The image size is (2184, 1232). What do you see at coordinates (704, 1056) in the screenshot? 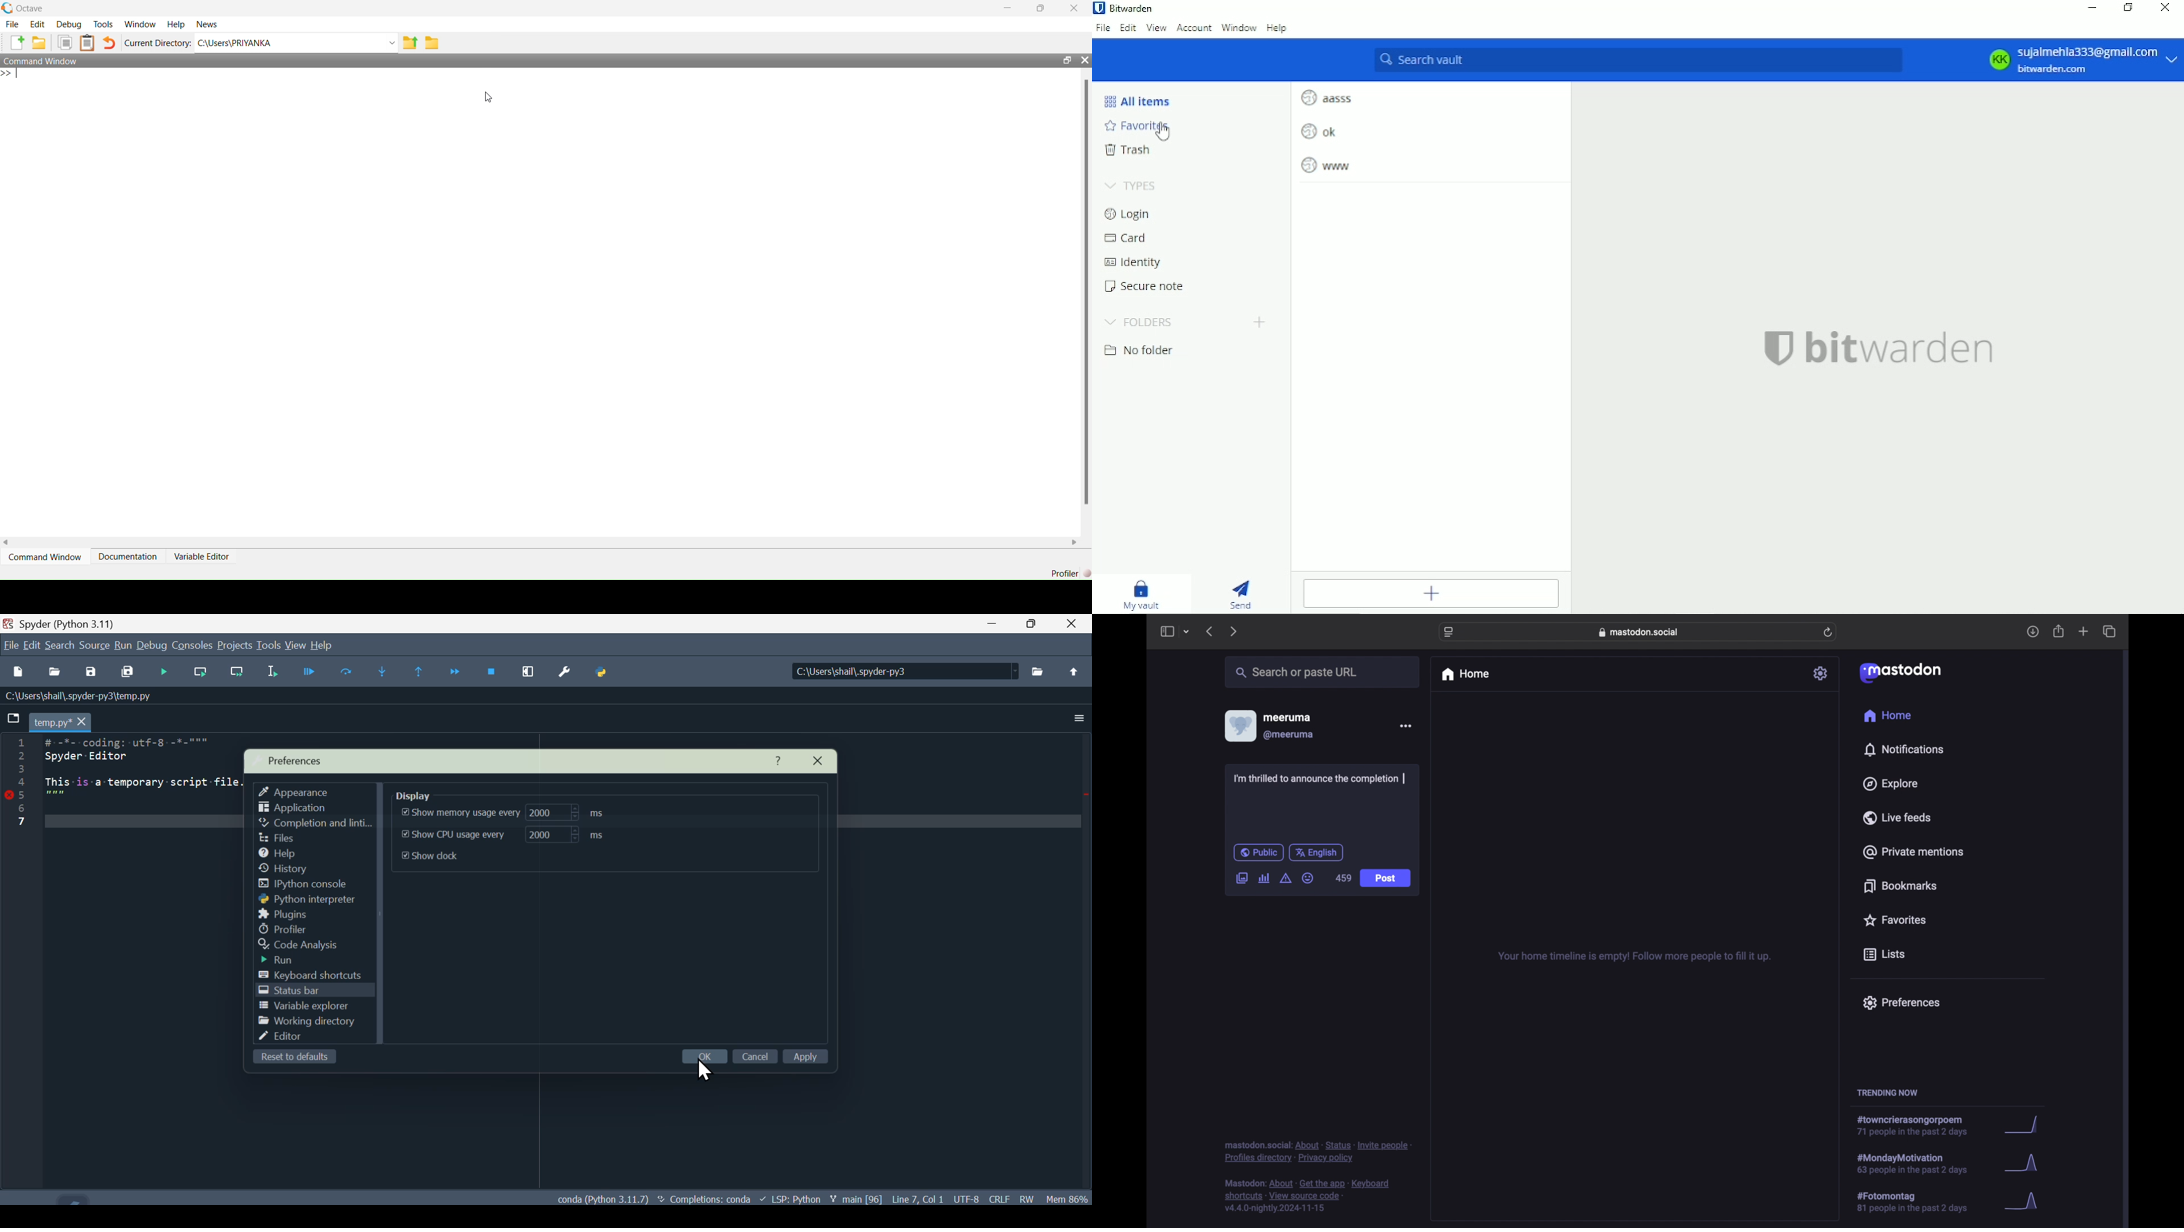
I see `Okay` at bounding box center [704, 1056].